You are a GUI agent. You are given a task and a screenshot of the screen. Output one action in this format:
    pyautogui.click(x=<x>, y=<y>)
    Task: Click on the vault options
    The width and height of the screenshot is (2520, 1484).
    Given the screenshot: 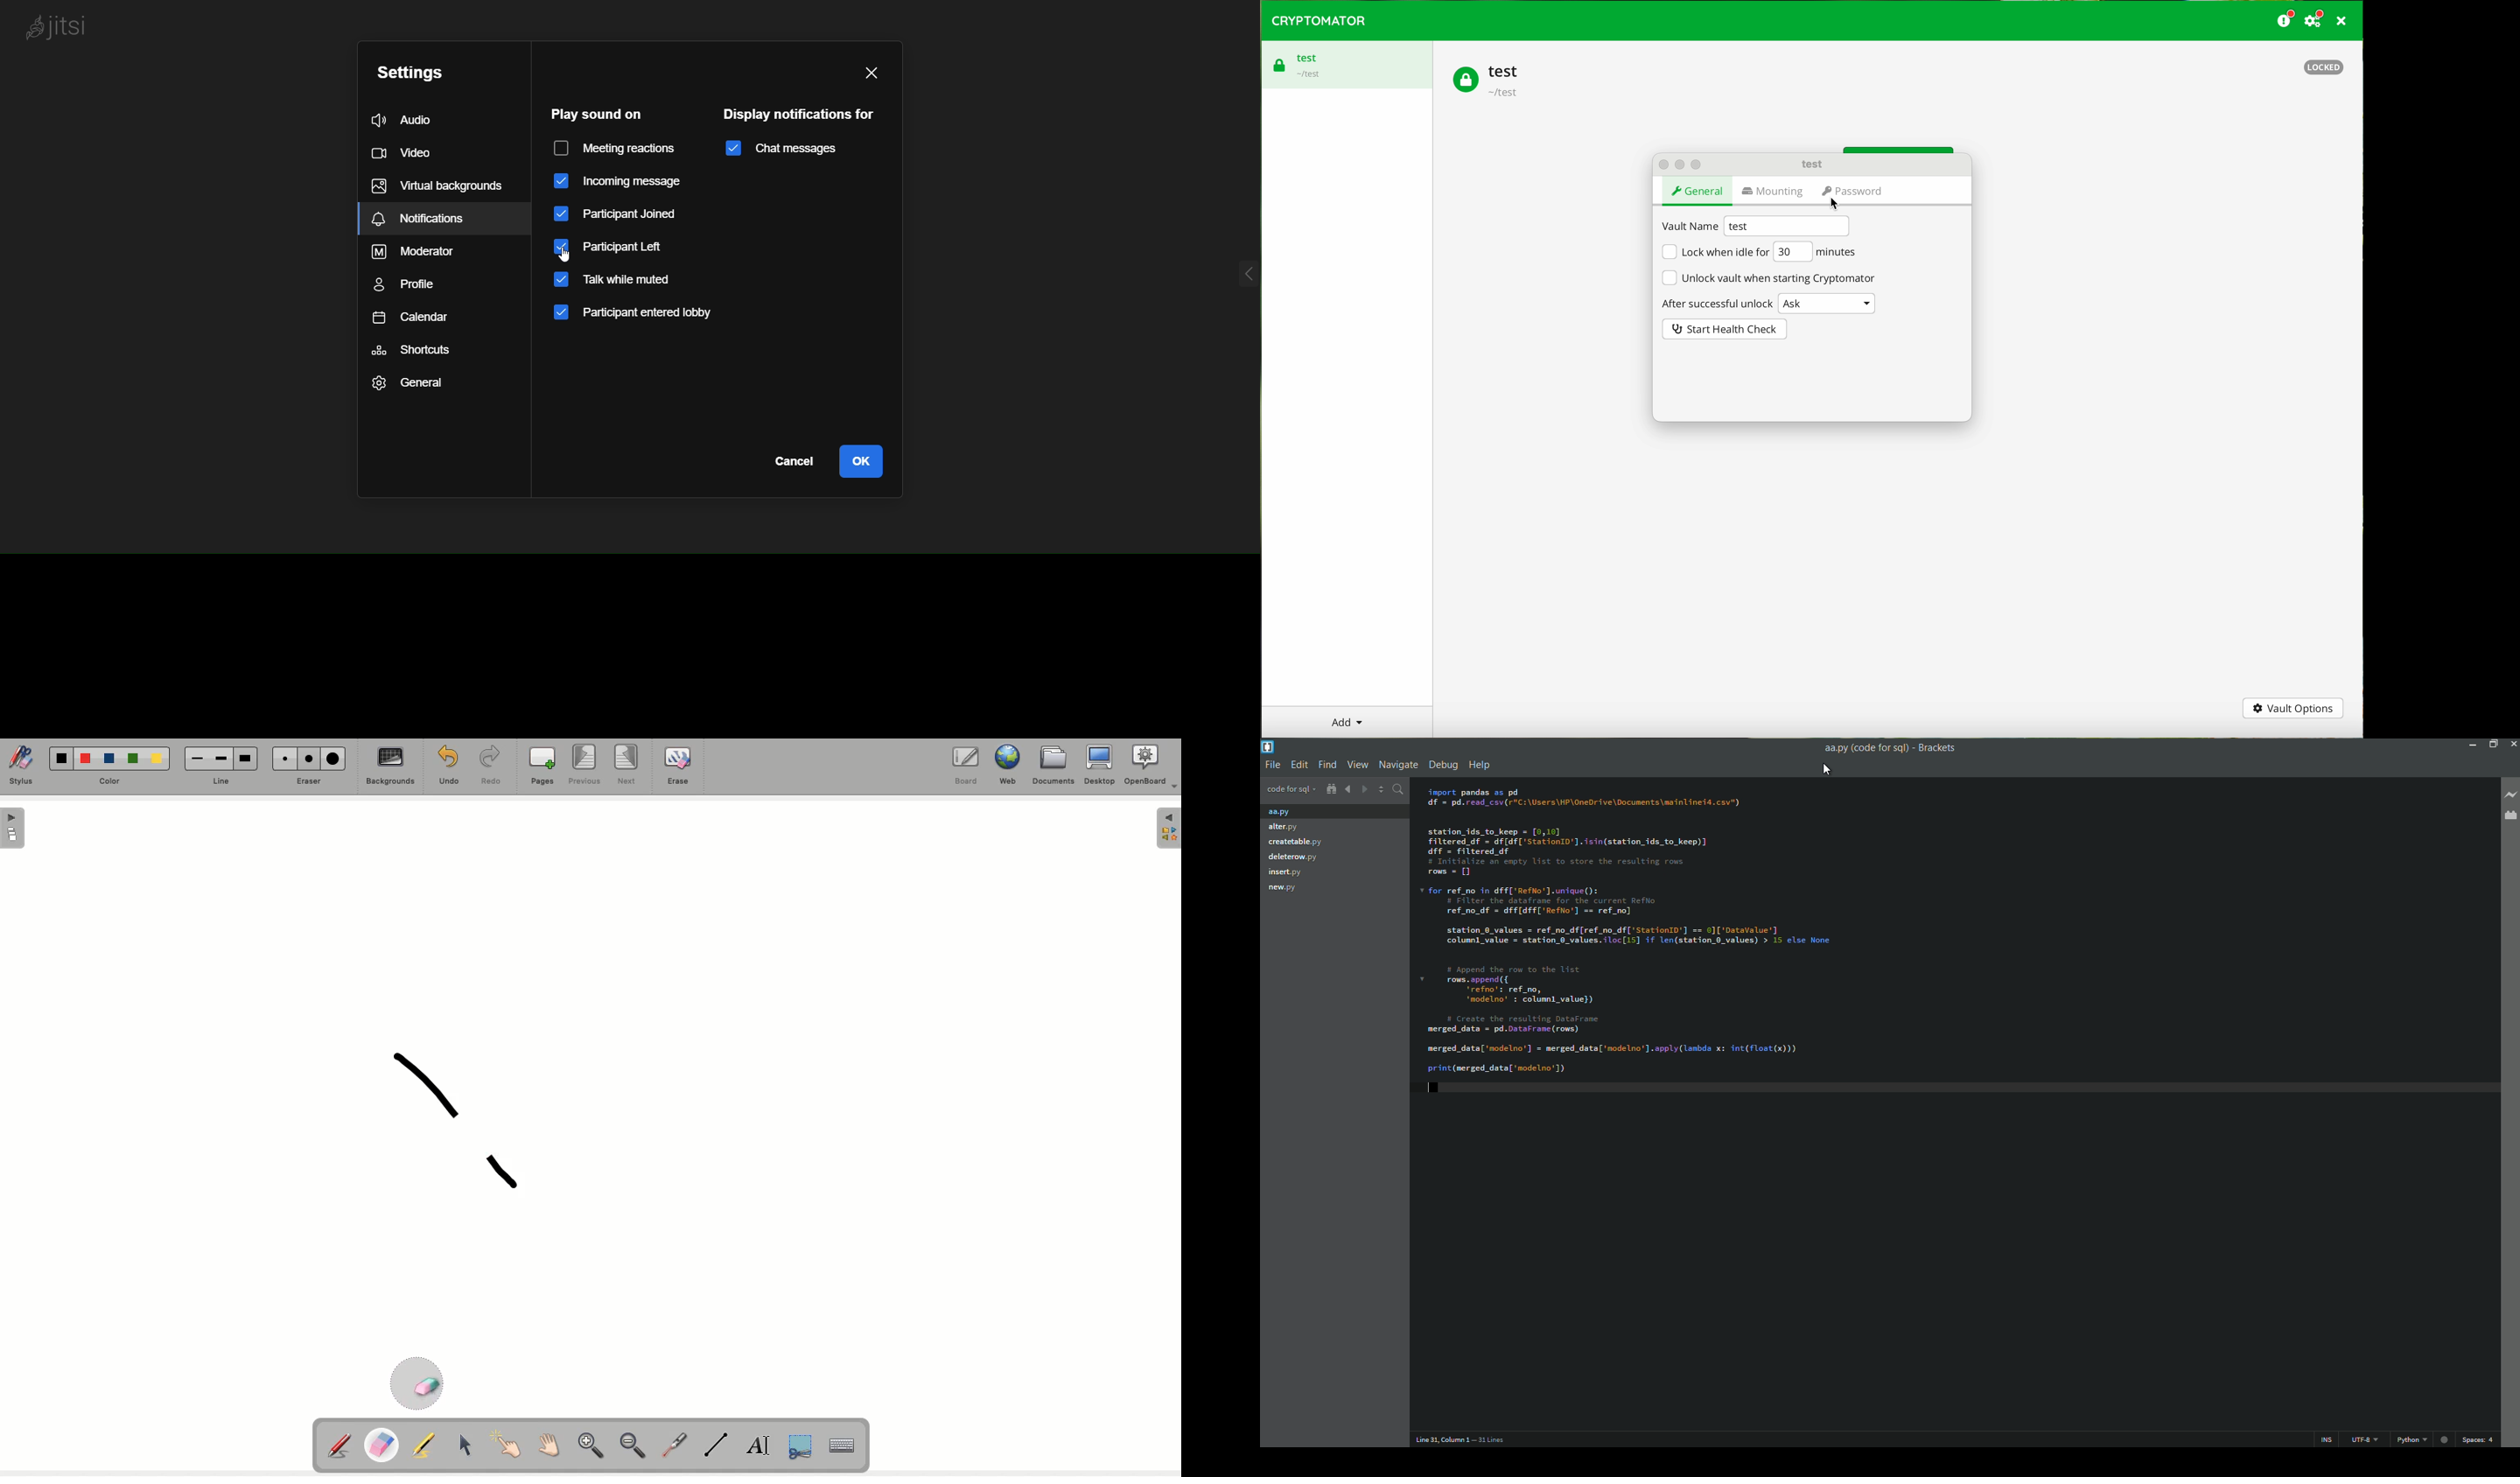 What is the action you would take?
    pyautogui.click(x=2294, y=708)
    